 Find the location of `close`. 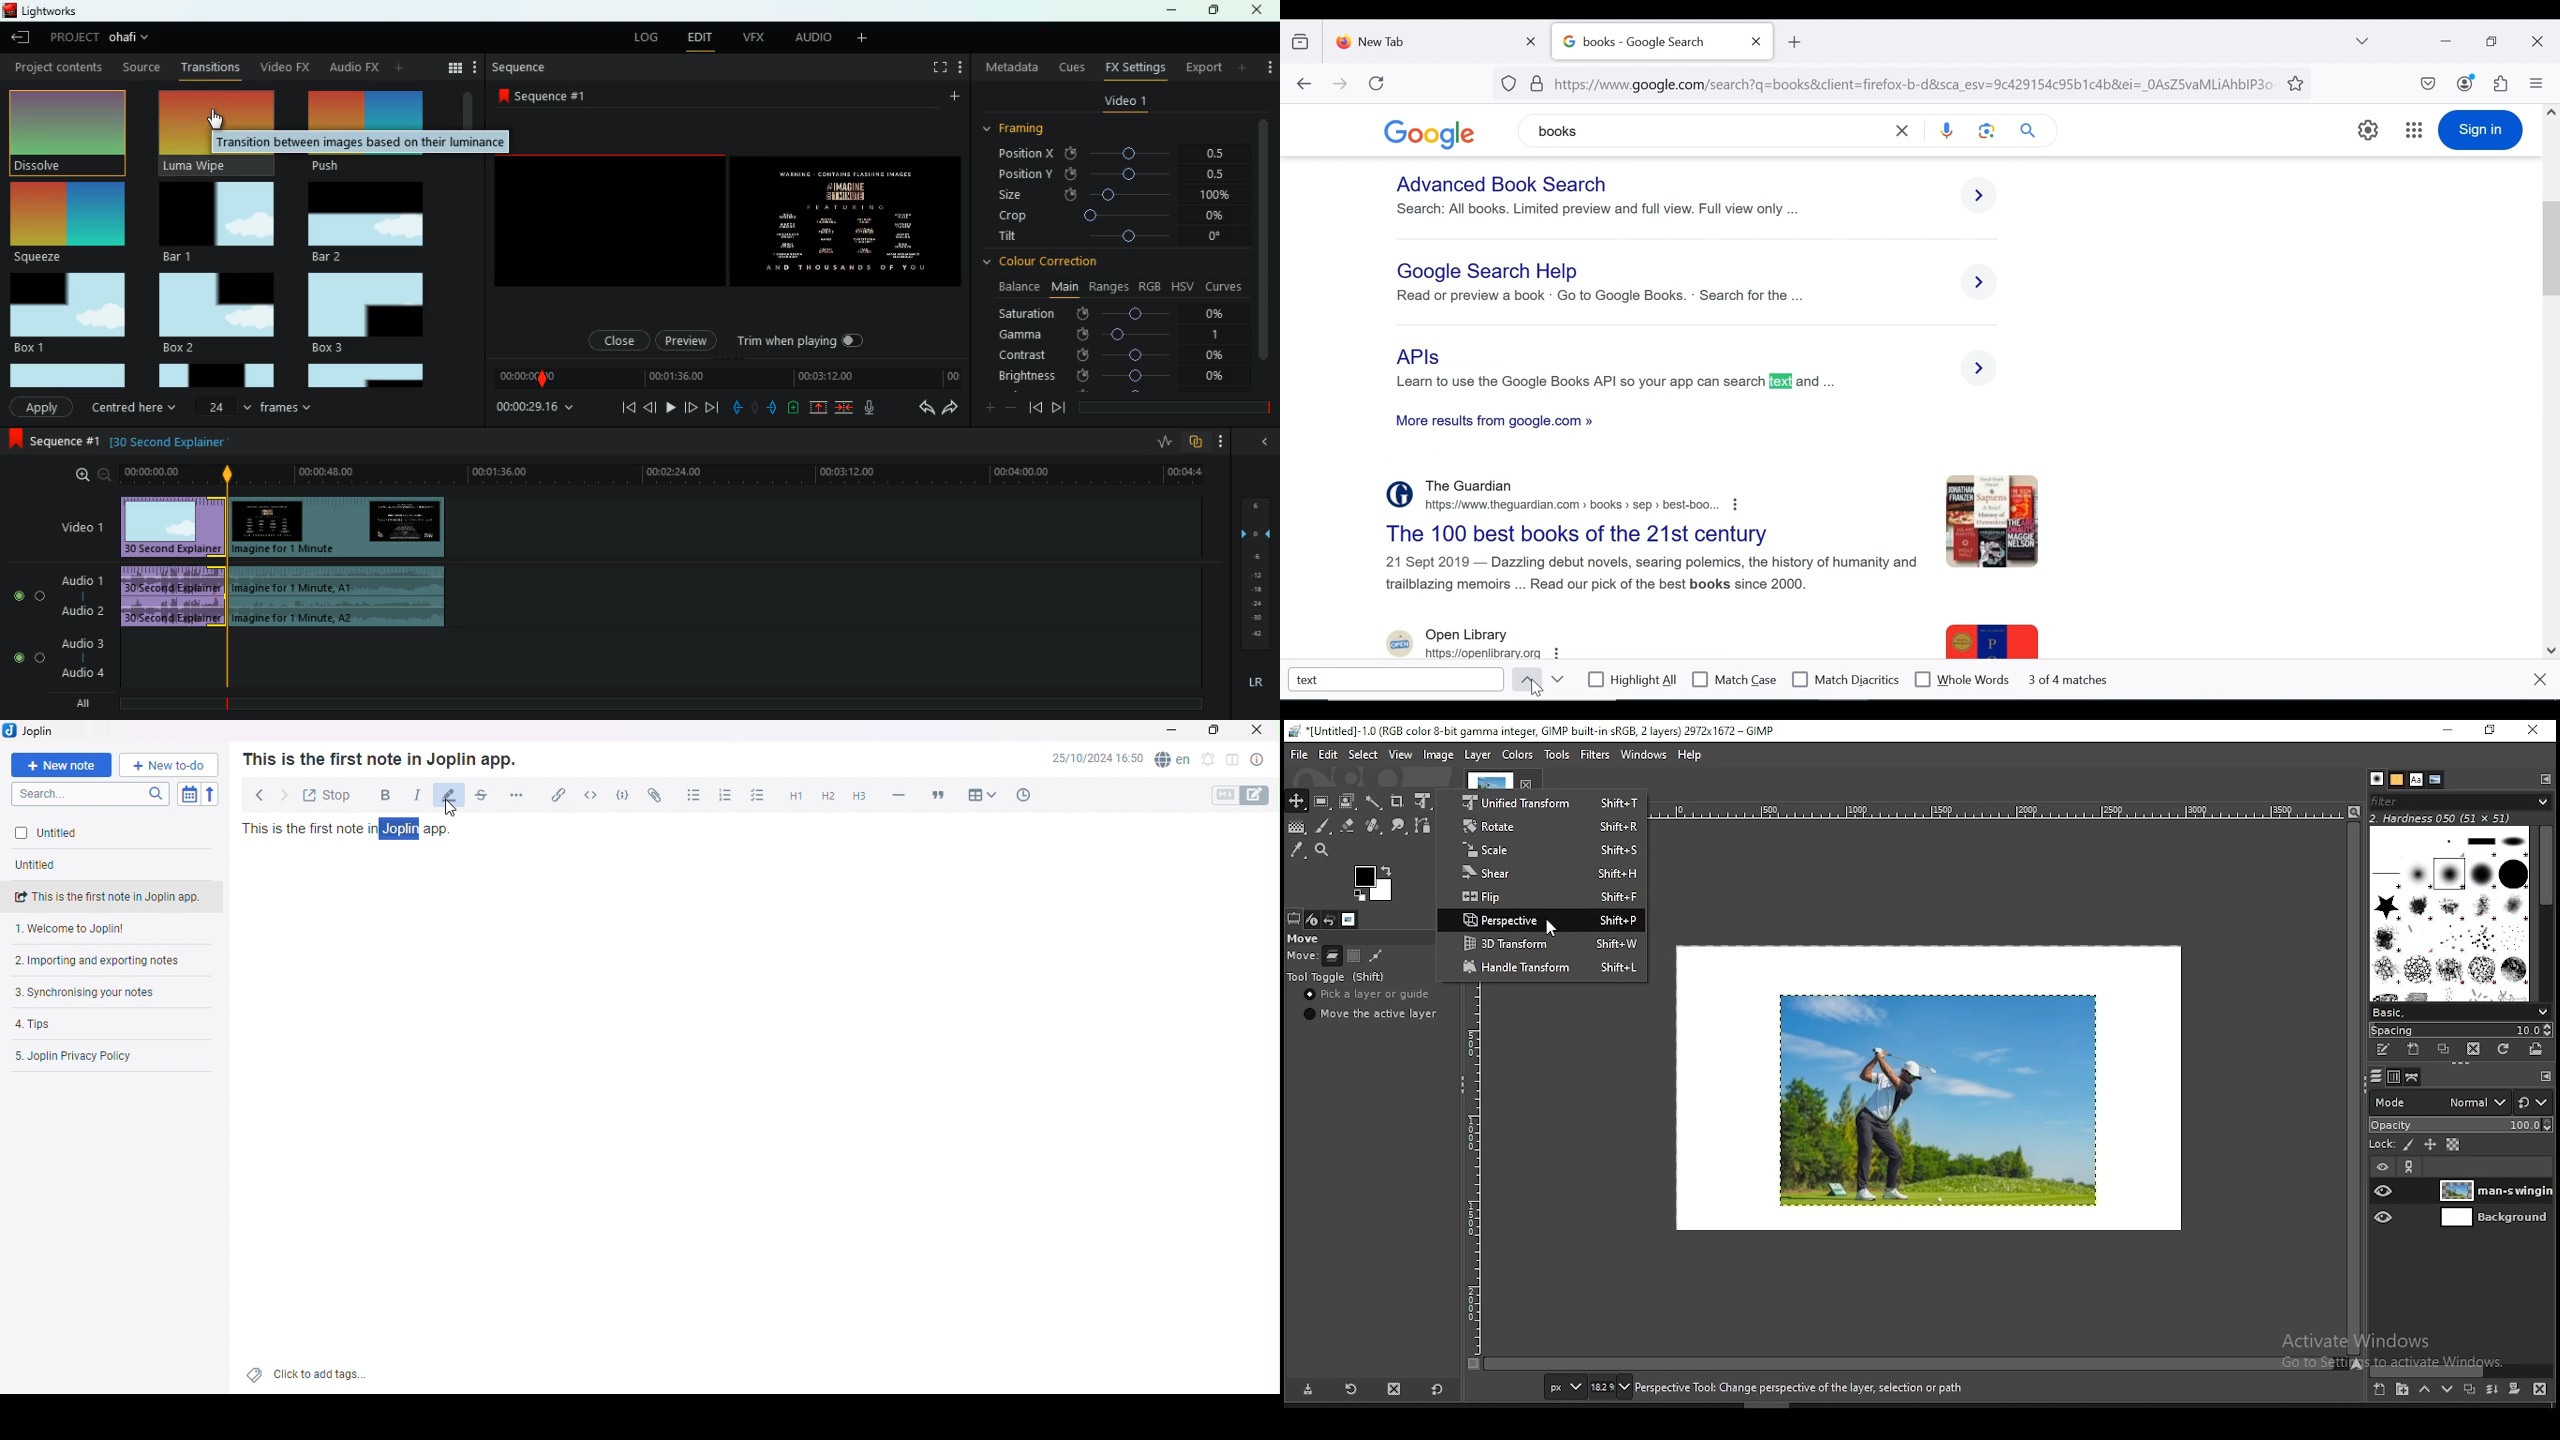

close is located at coordinates (1258, 10).